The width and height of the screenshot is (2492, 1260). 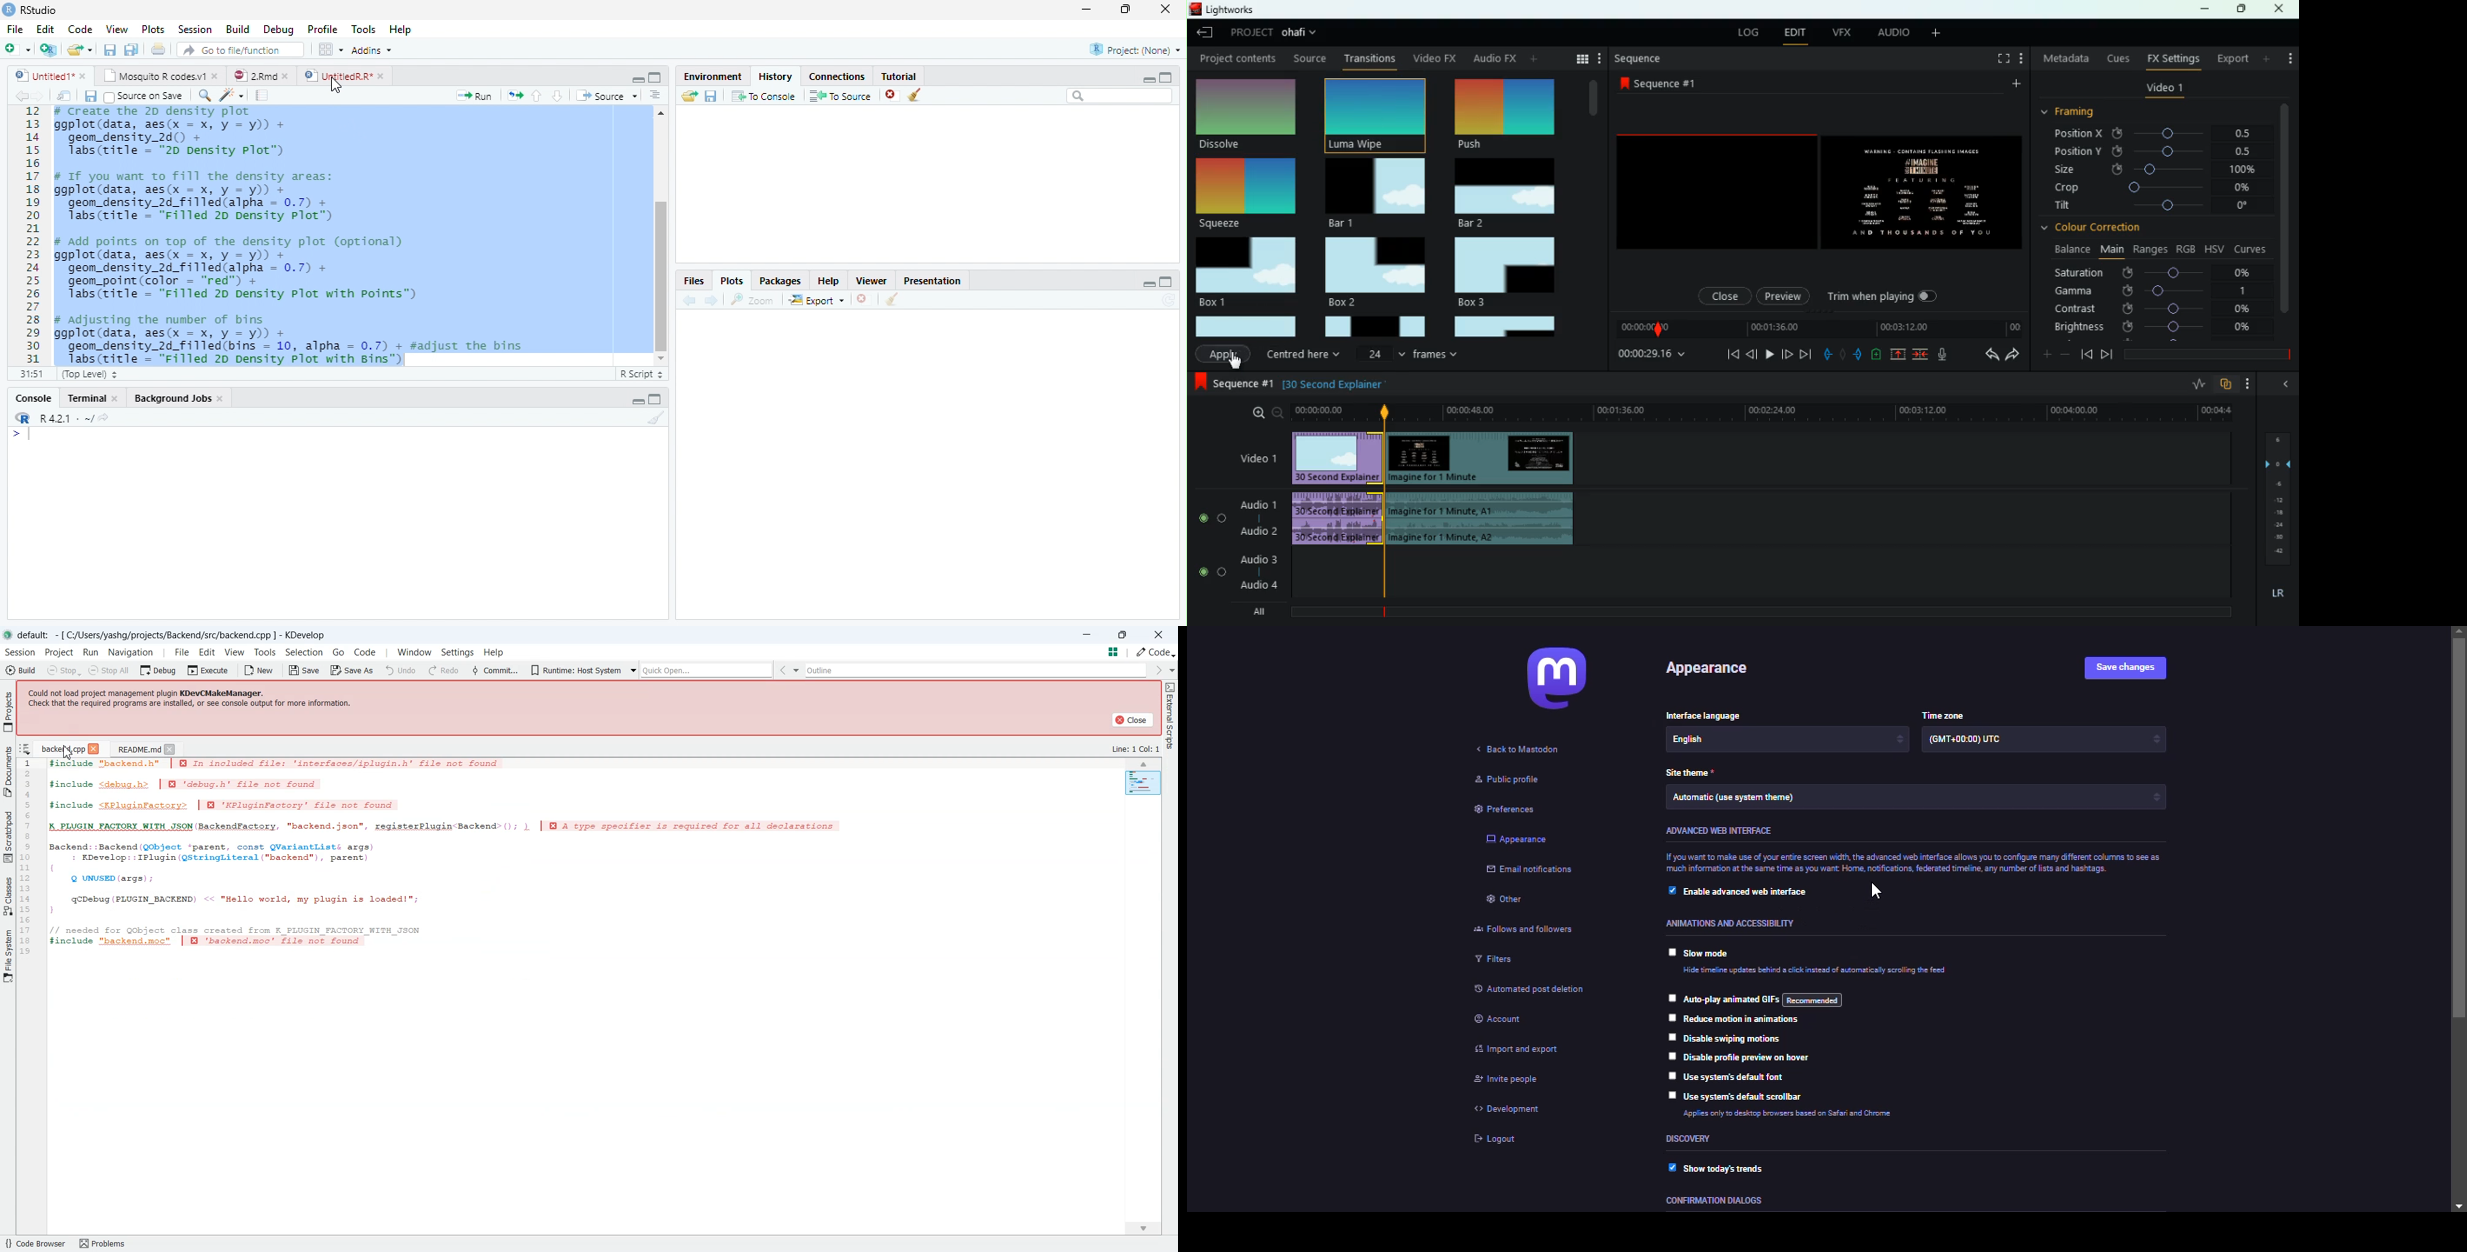 I want to click on clear, so click(x=916, y=96).